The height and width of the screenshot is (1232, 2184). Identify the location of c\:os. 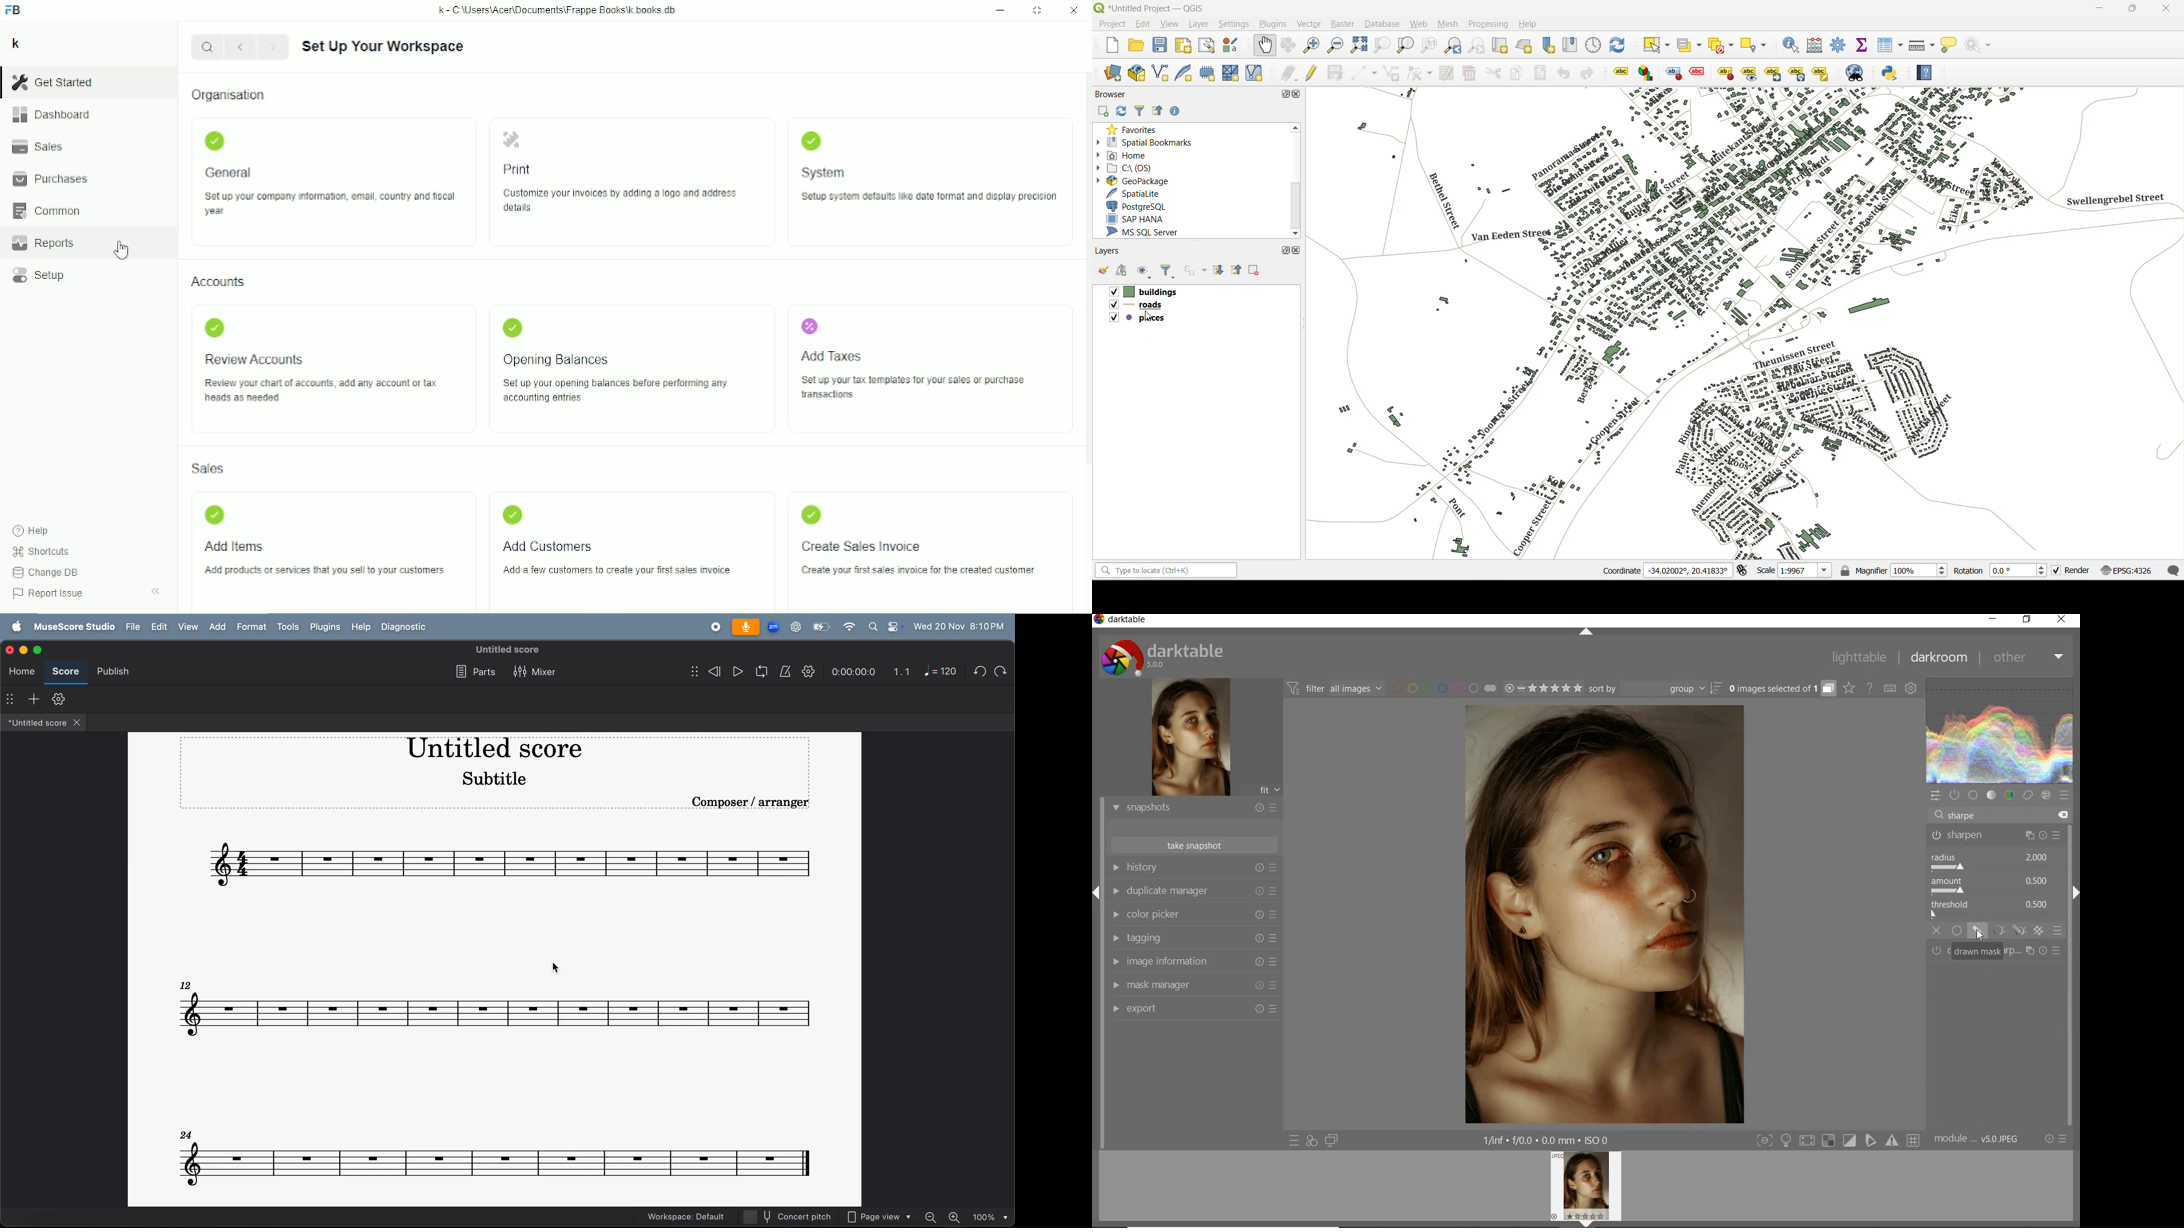
(1133, 169).